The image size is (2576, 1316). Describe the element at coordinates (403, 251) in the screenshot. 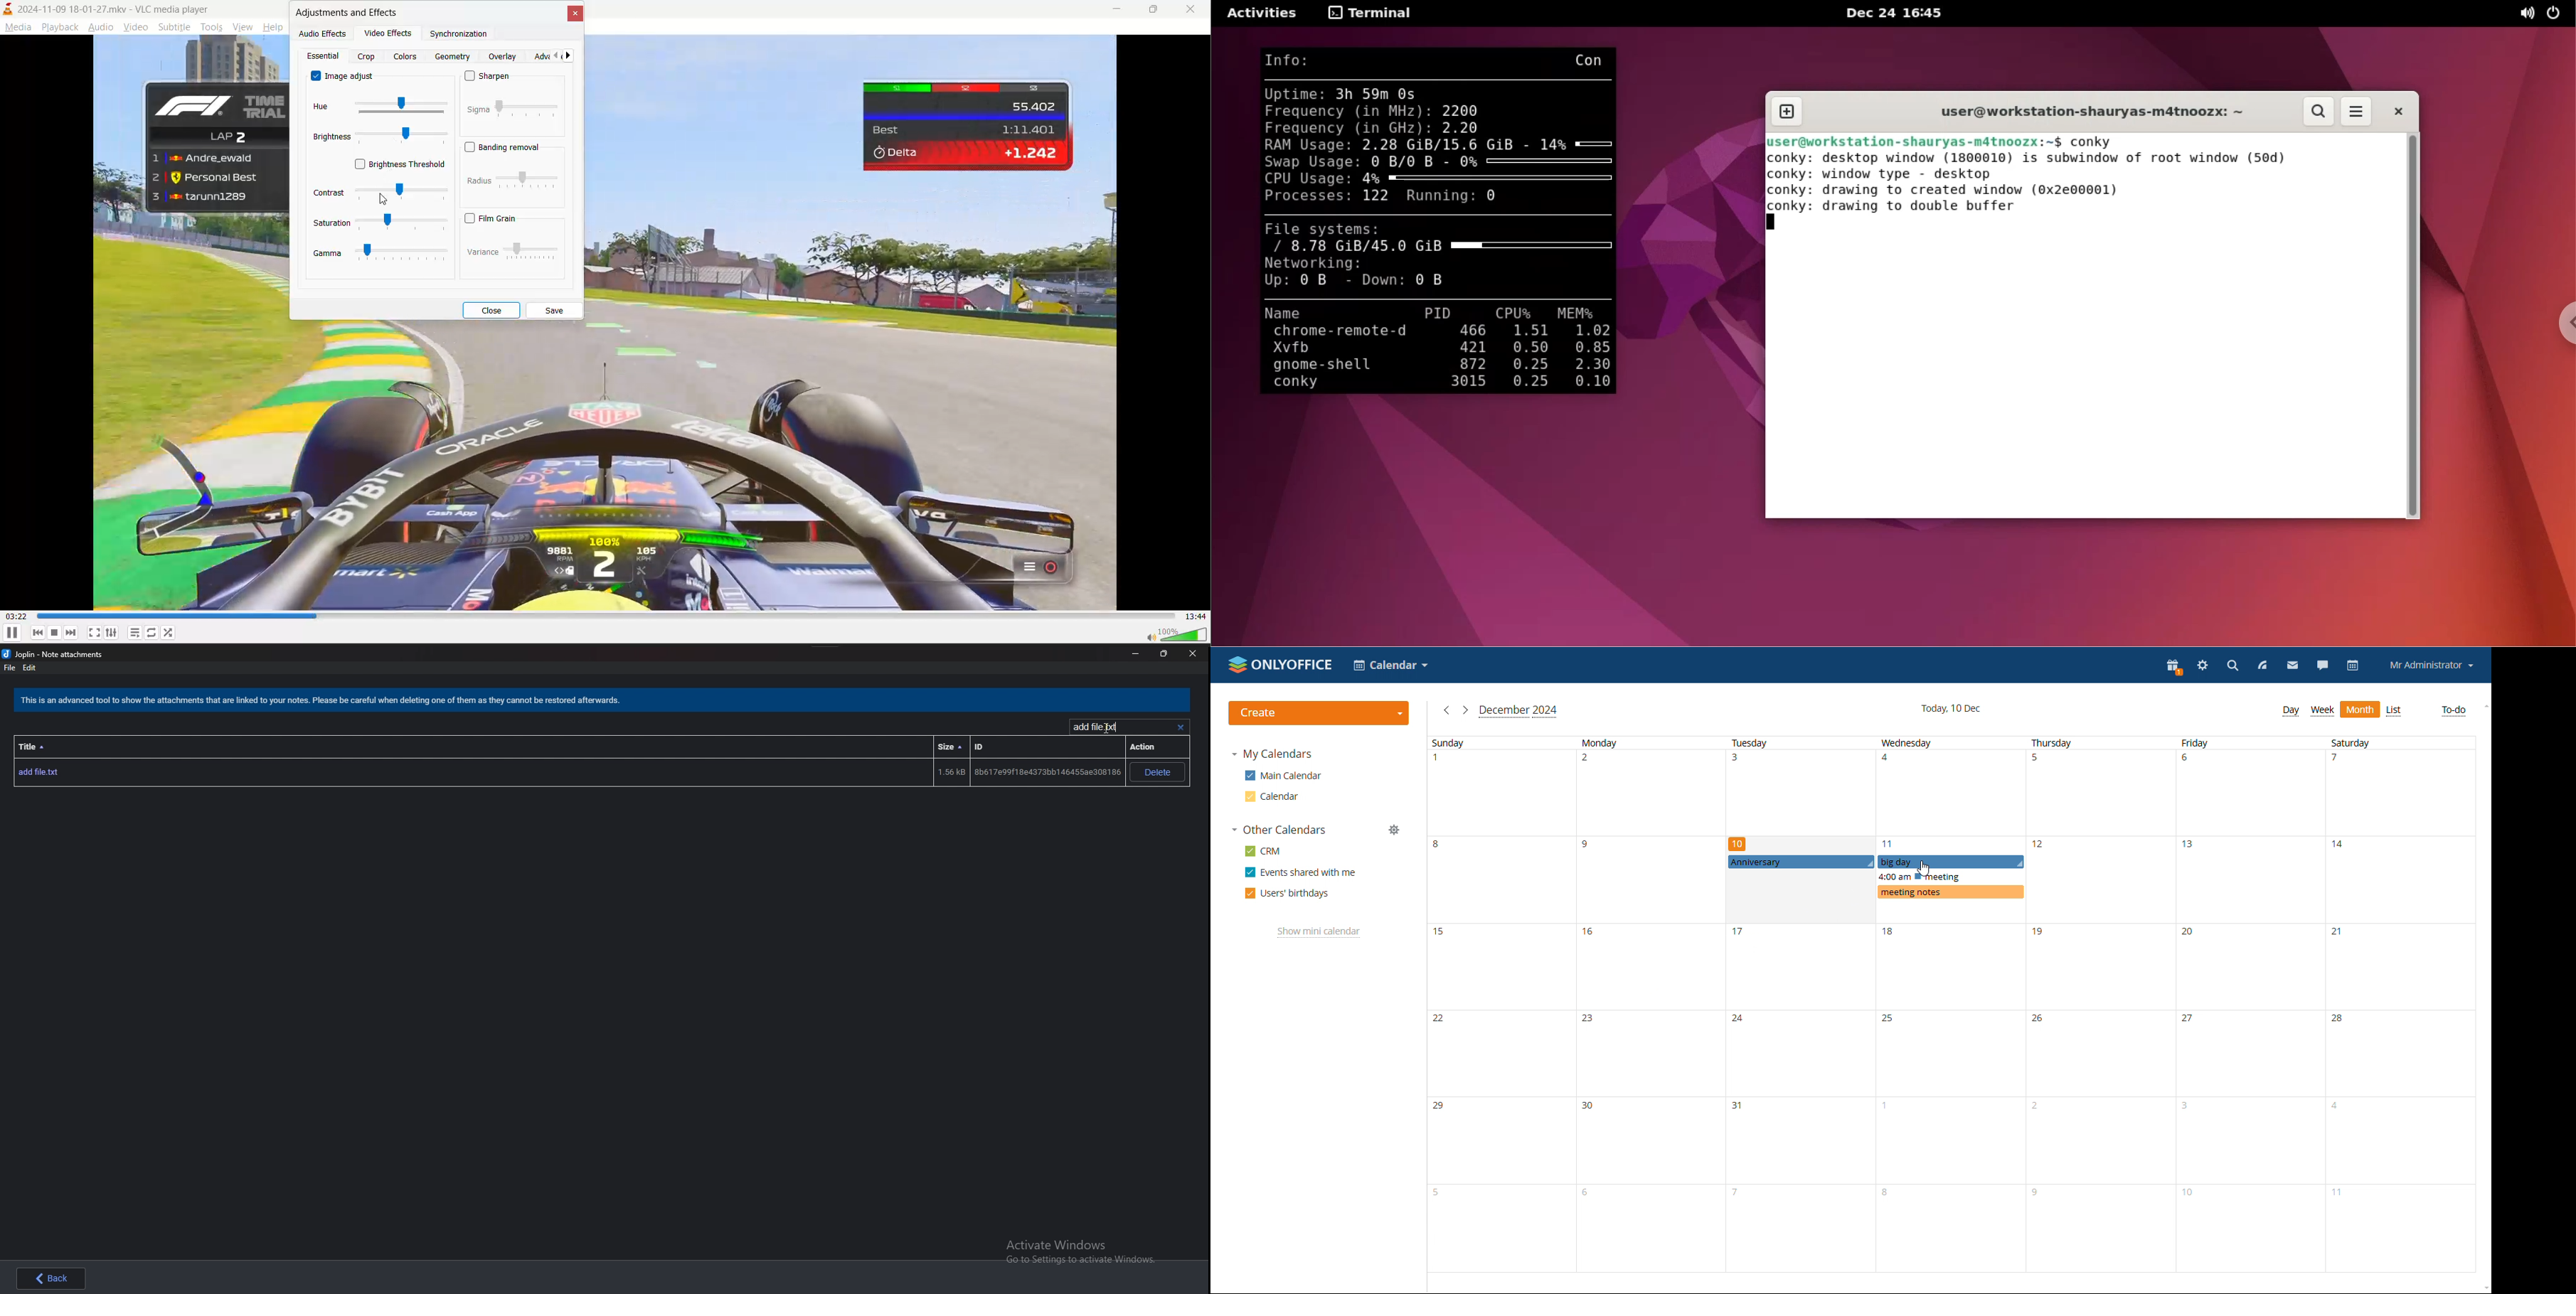

I see `gamma slider` at that location.